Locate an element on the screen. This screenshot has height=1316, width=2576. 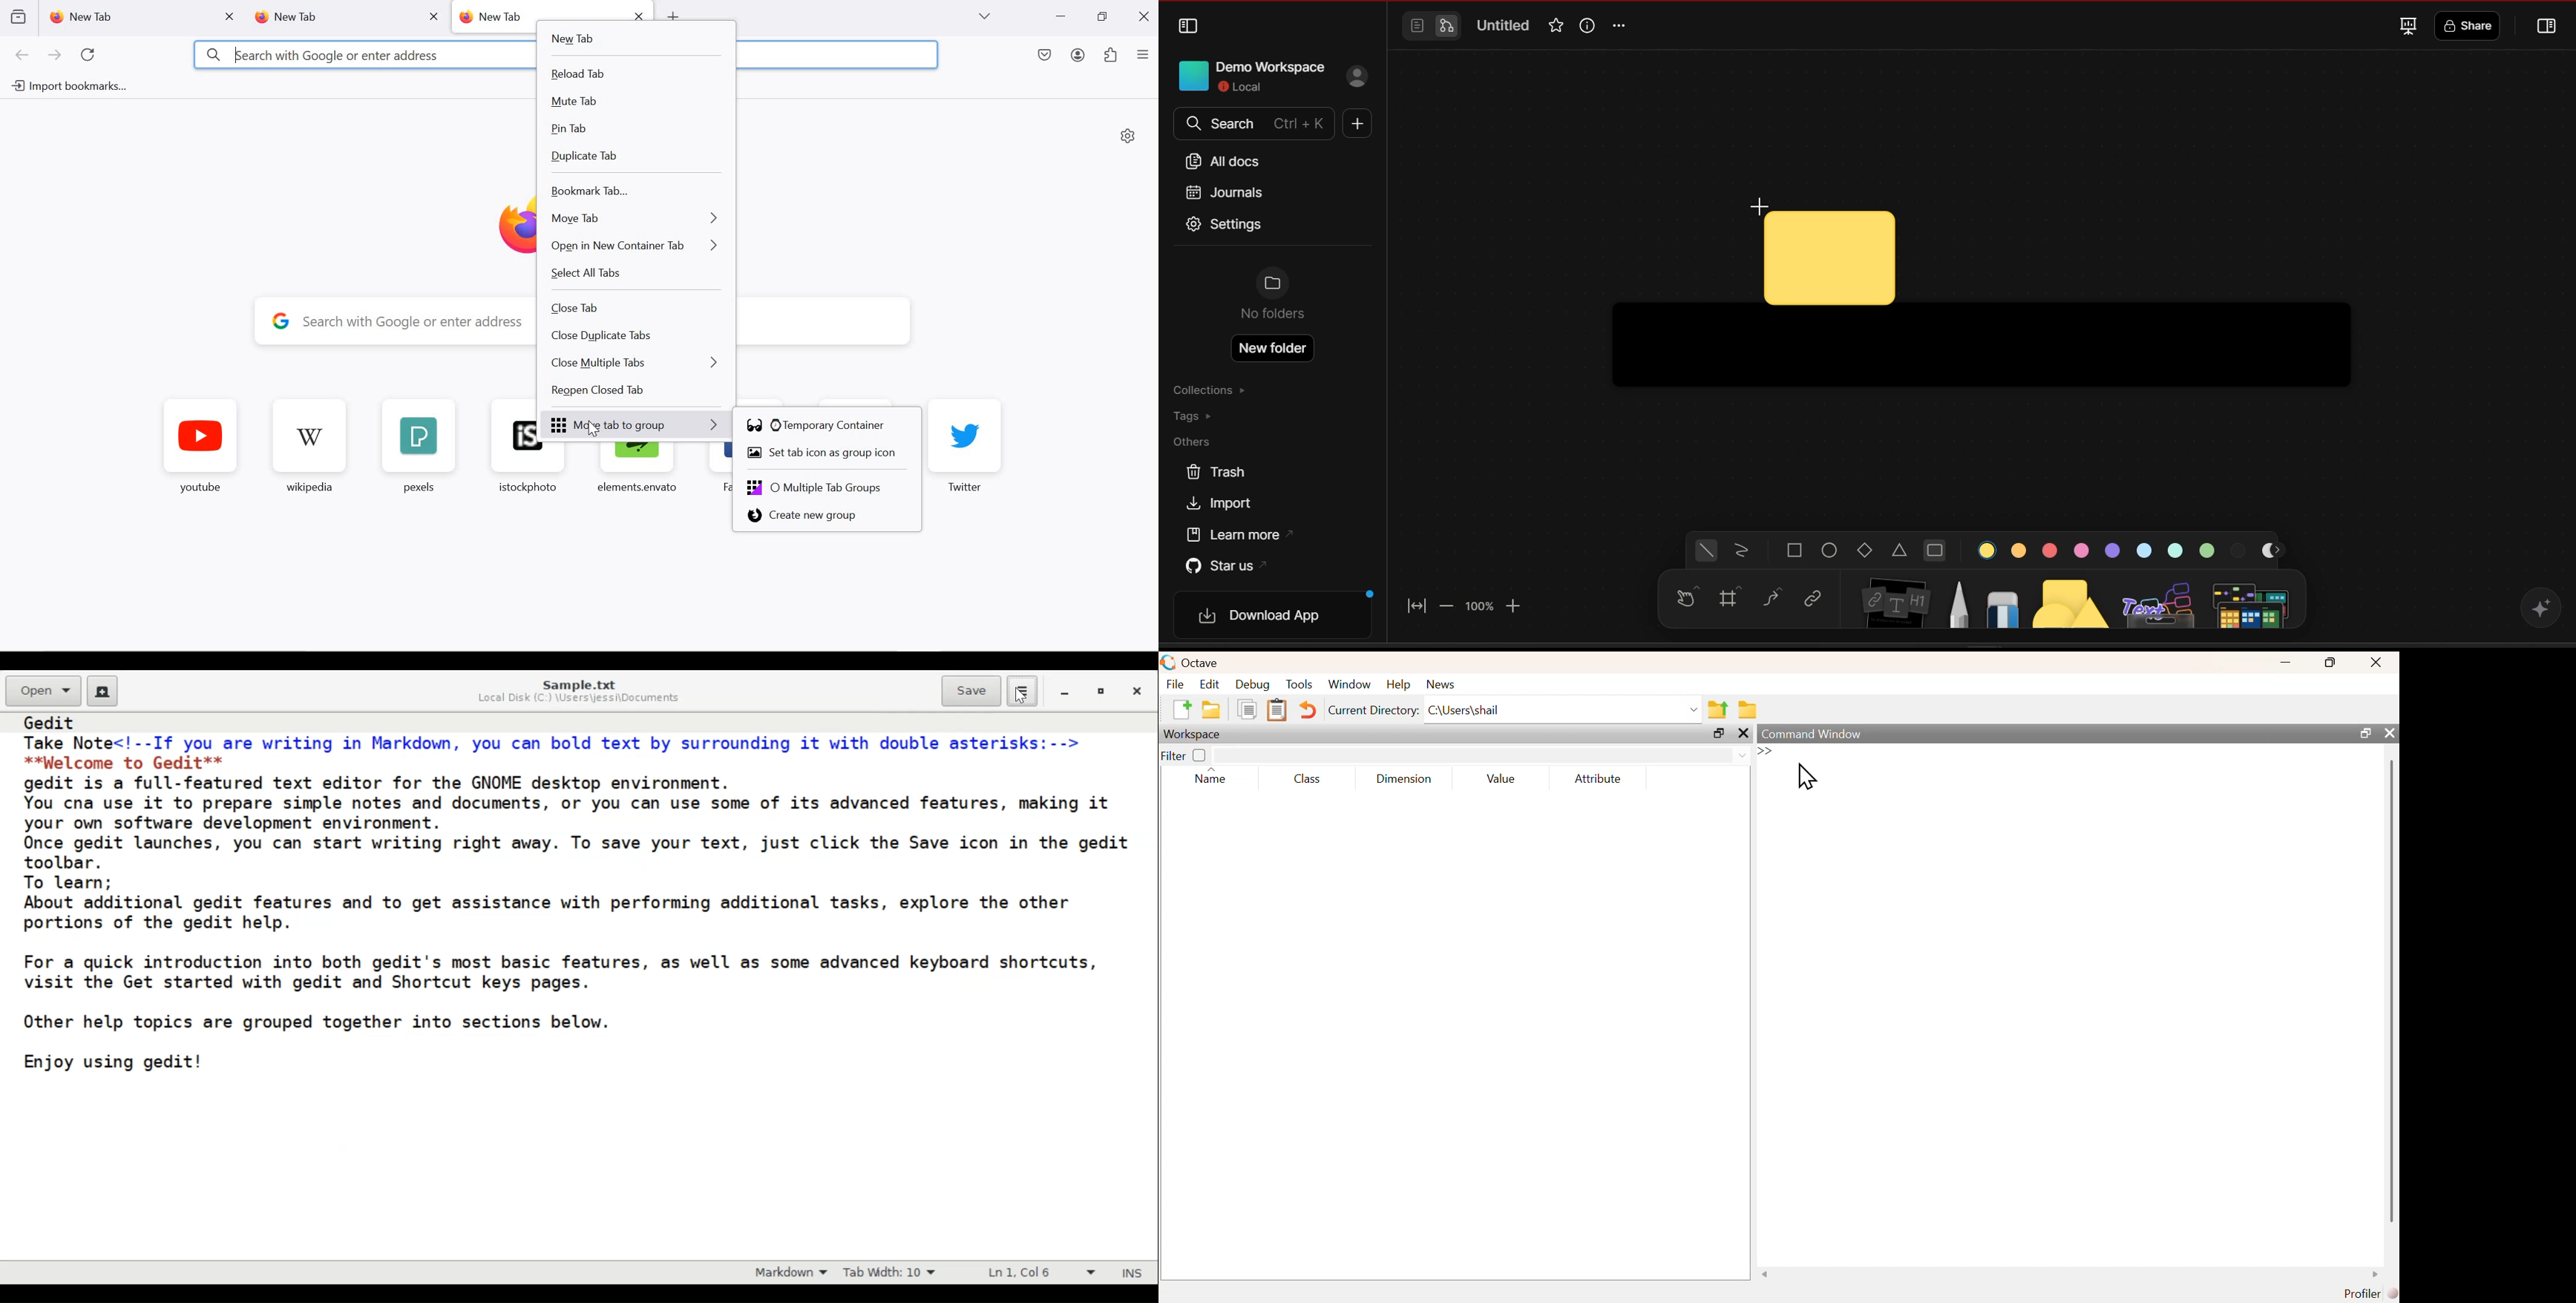
New Folder is located at coordinates (1212, 710).